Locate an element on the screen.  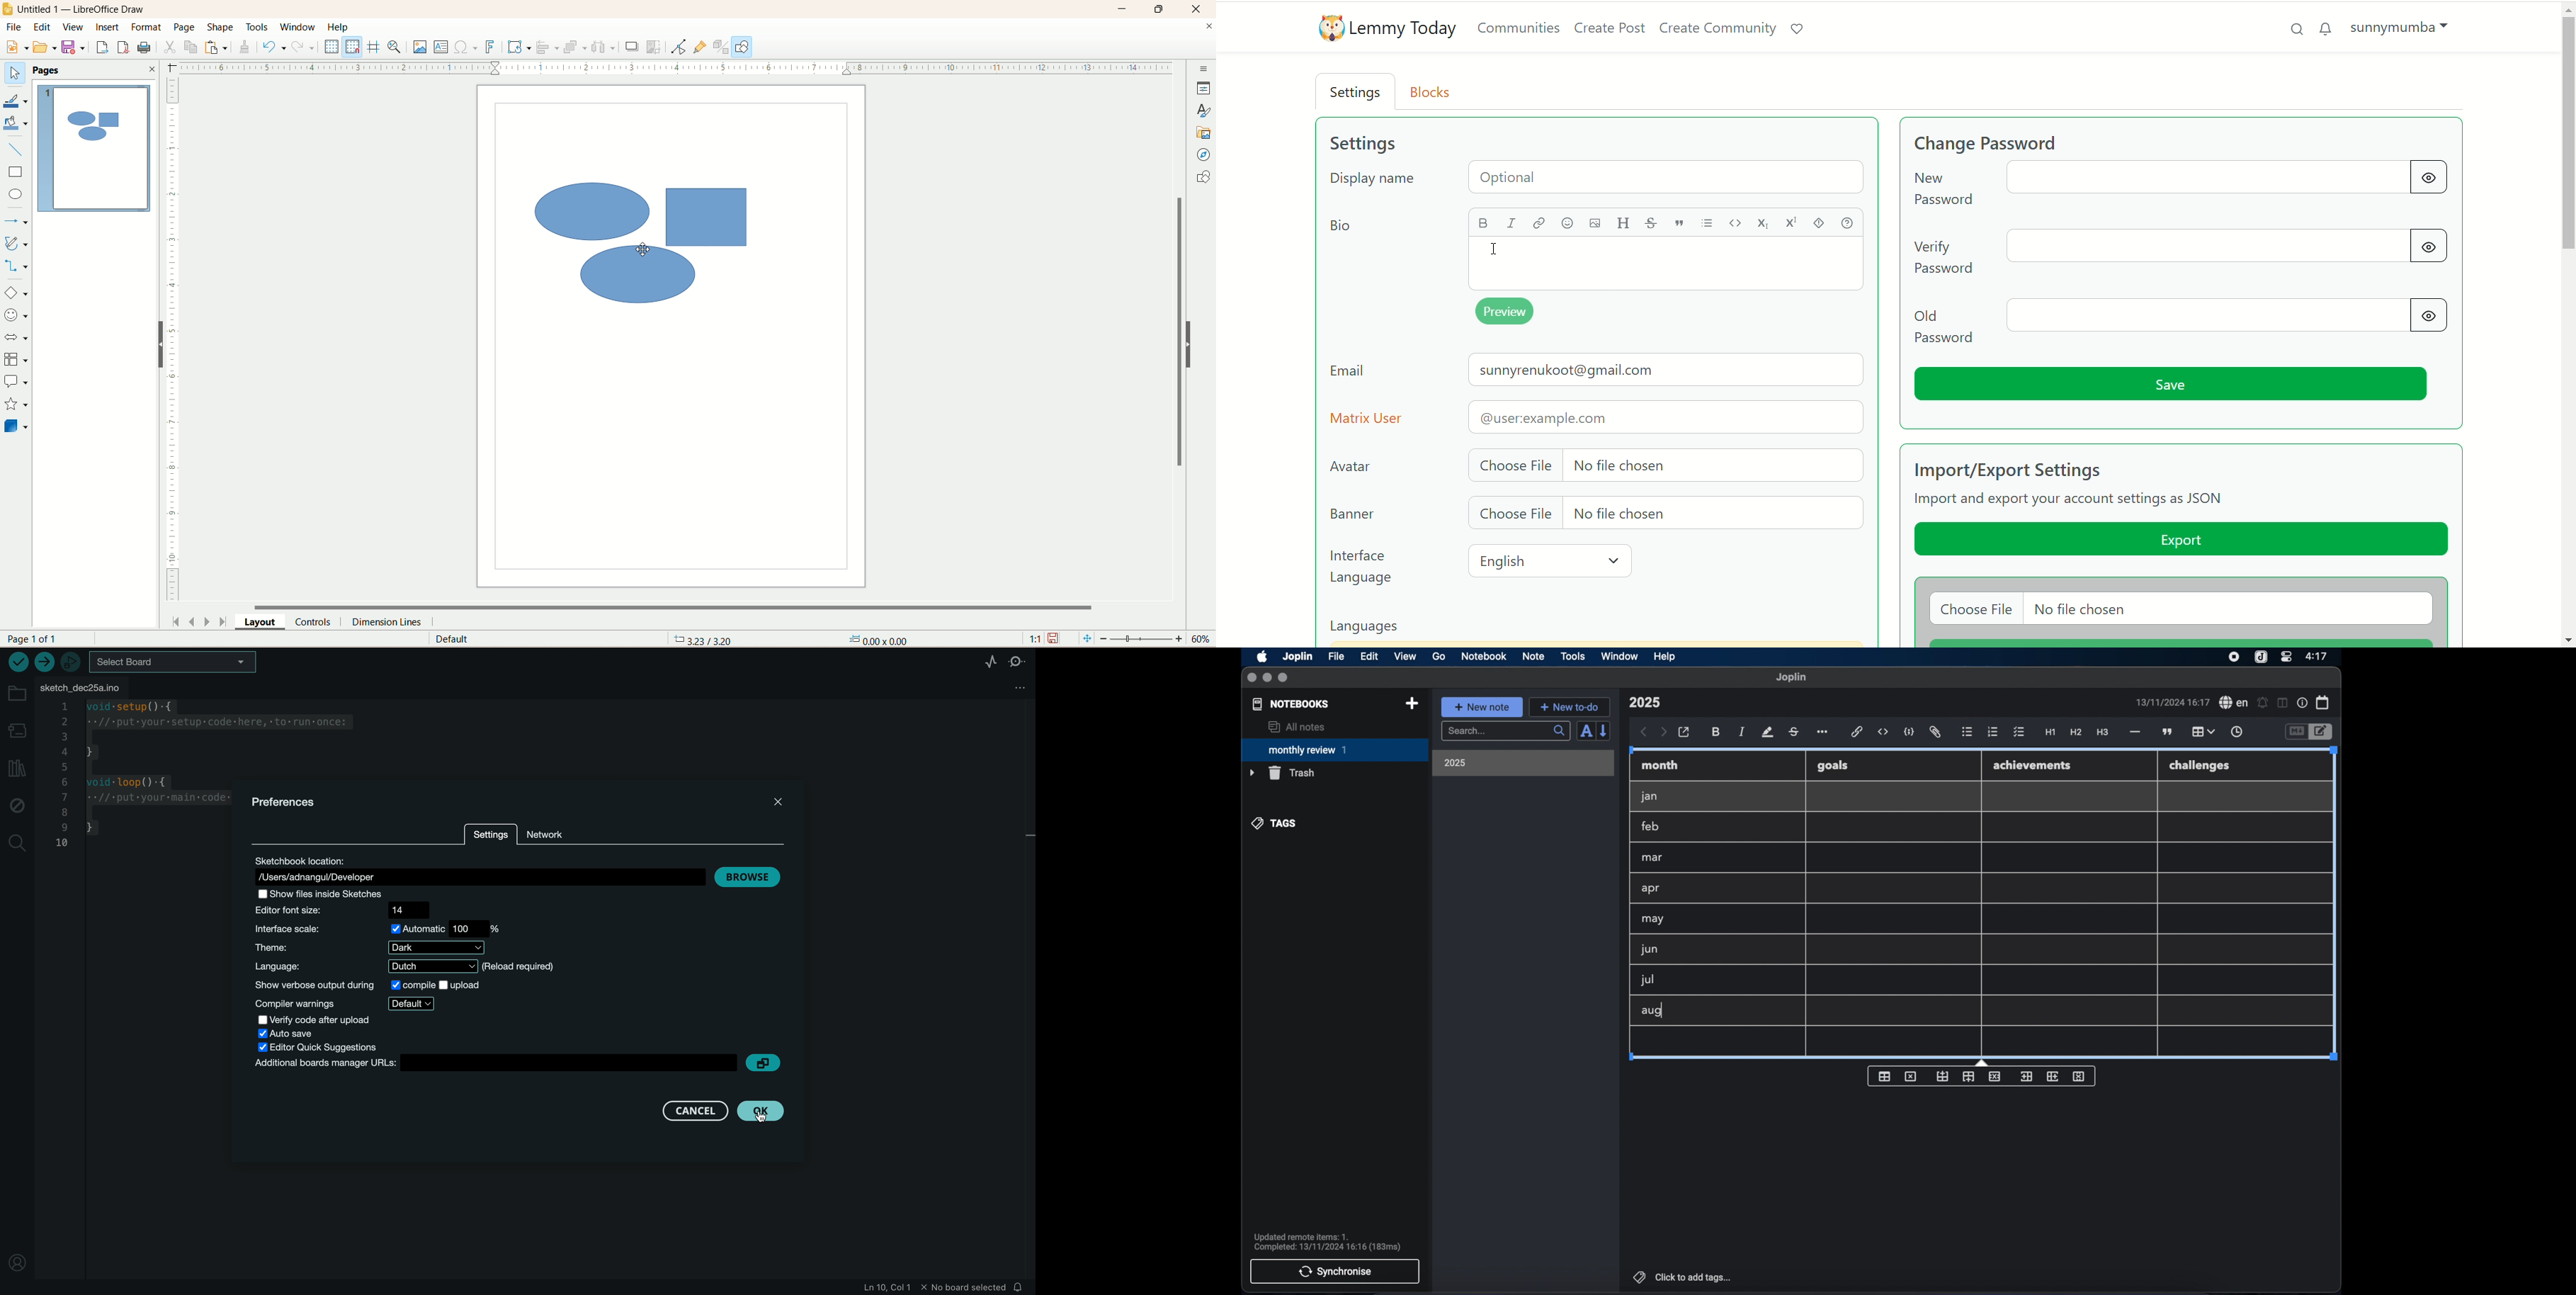
notebook is located at coordinates (1484, 656).